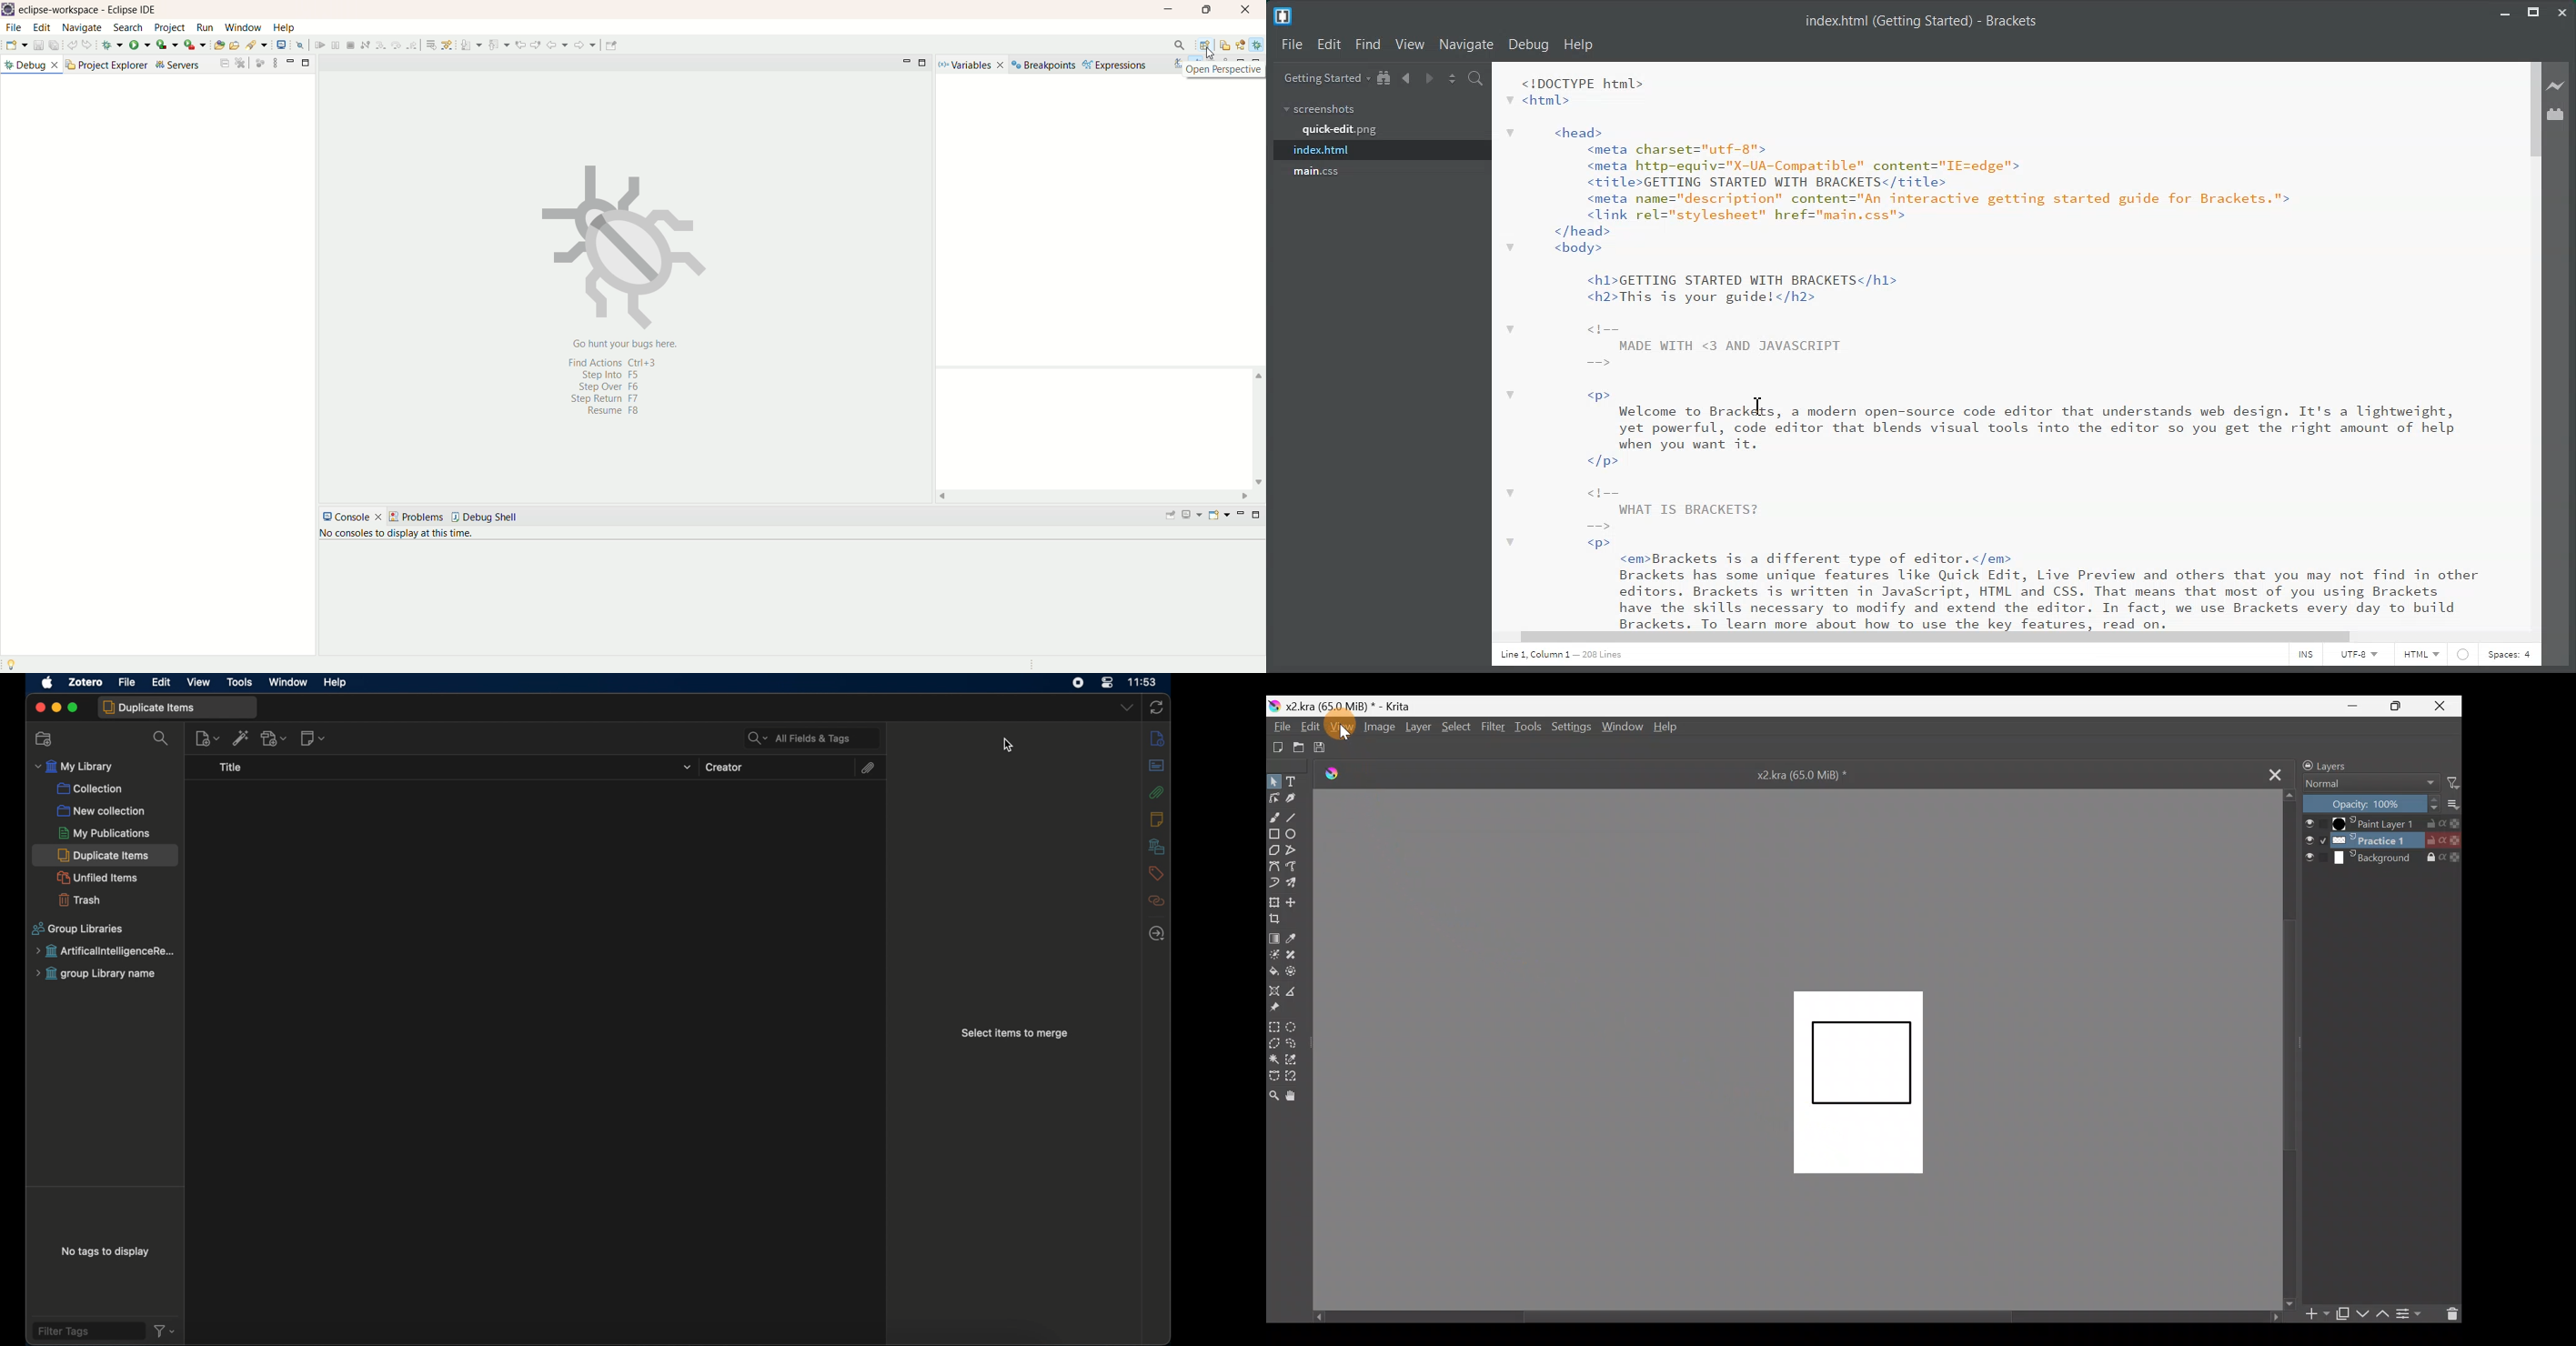  What do you see at coordinates (241, 738) in the screenshot?
I see `add item by identifier` at bounding box center [241, 738].